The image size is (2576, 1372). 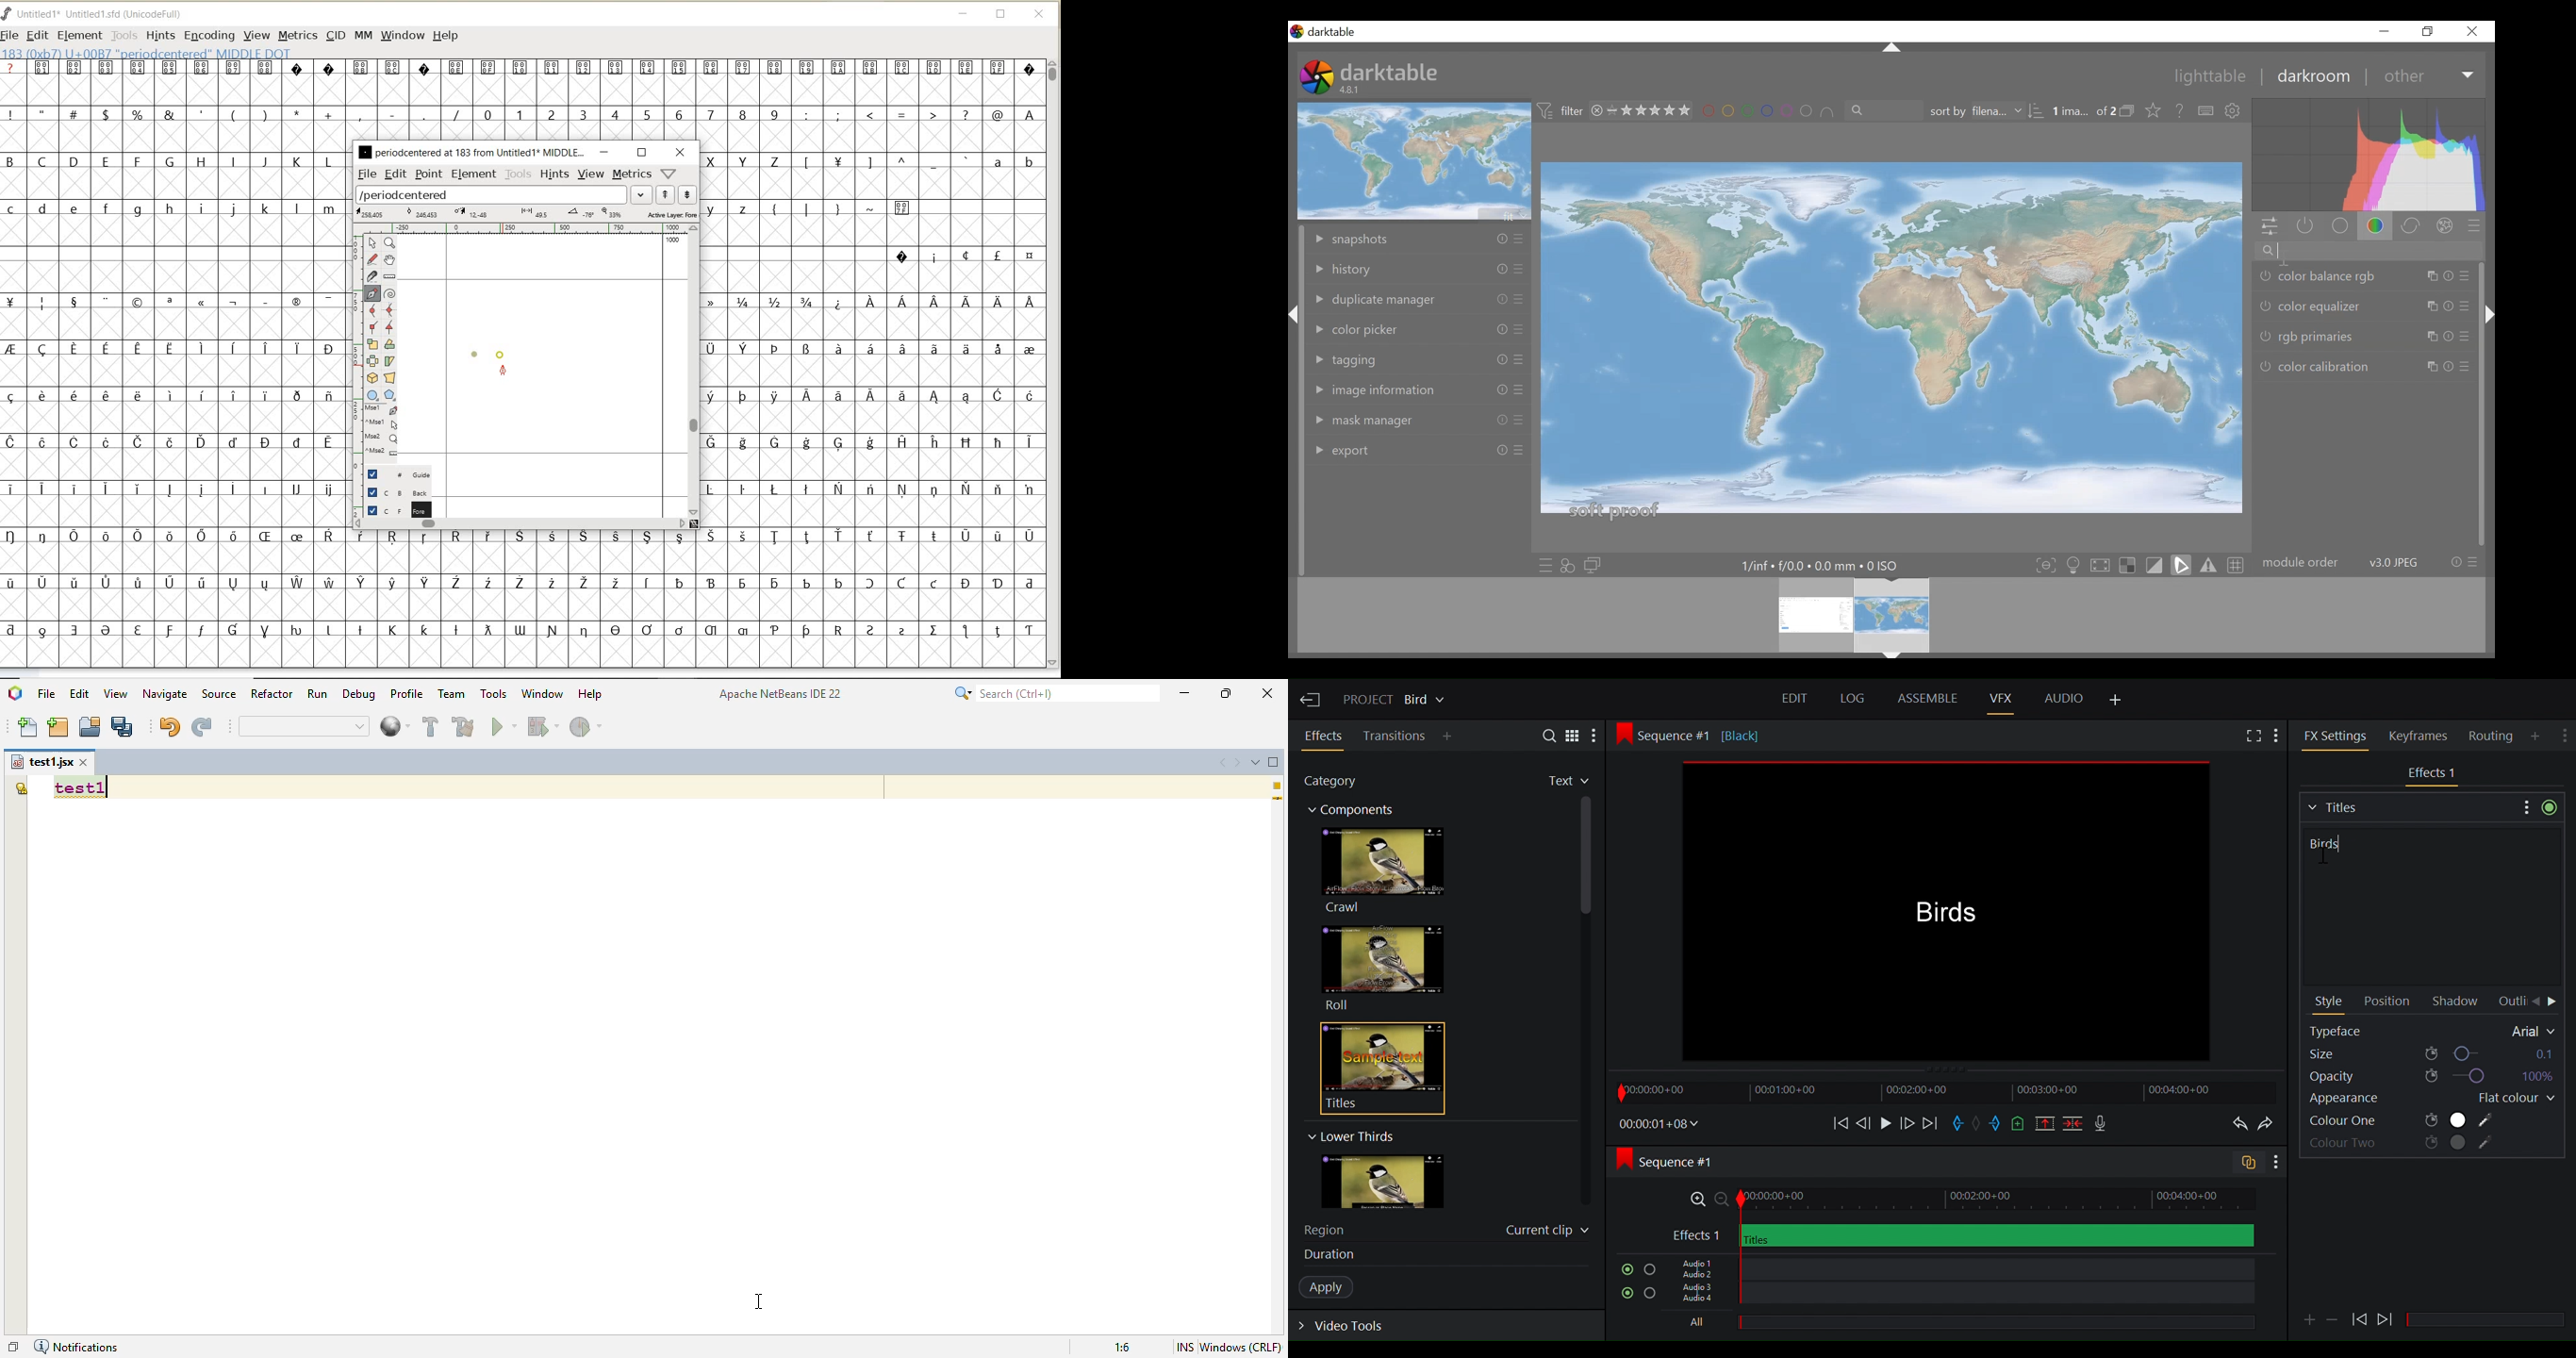 I want to click on feltpen tool/cursor location, so click(x=503, y=371).